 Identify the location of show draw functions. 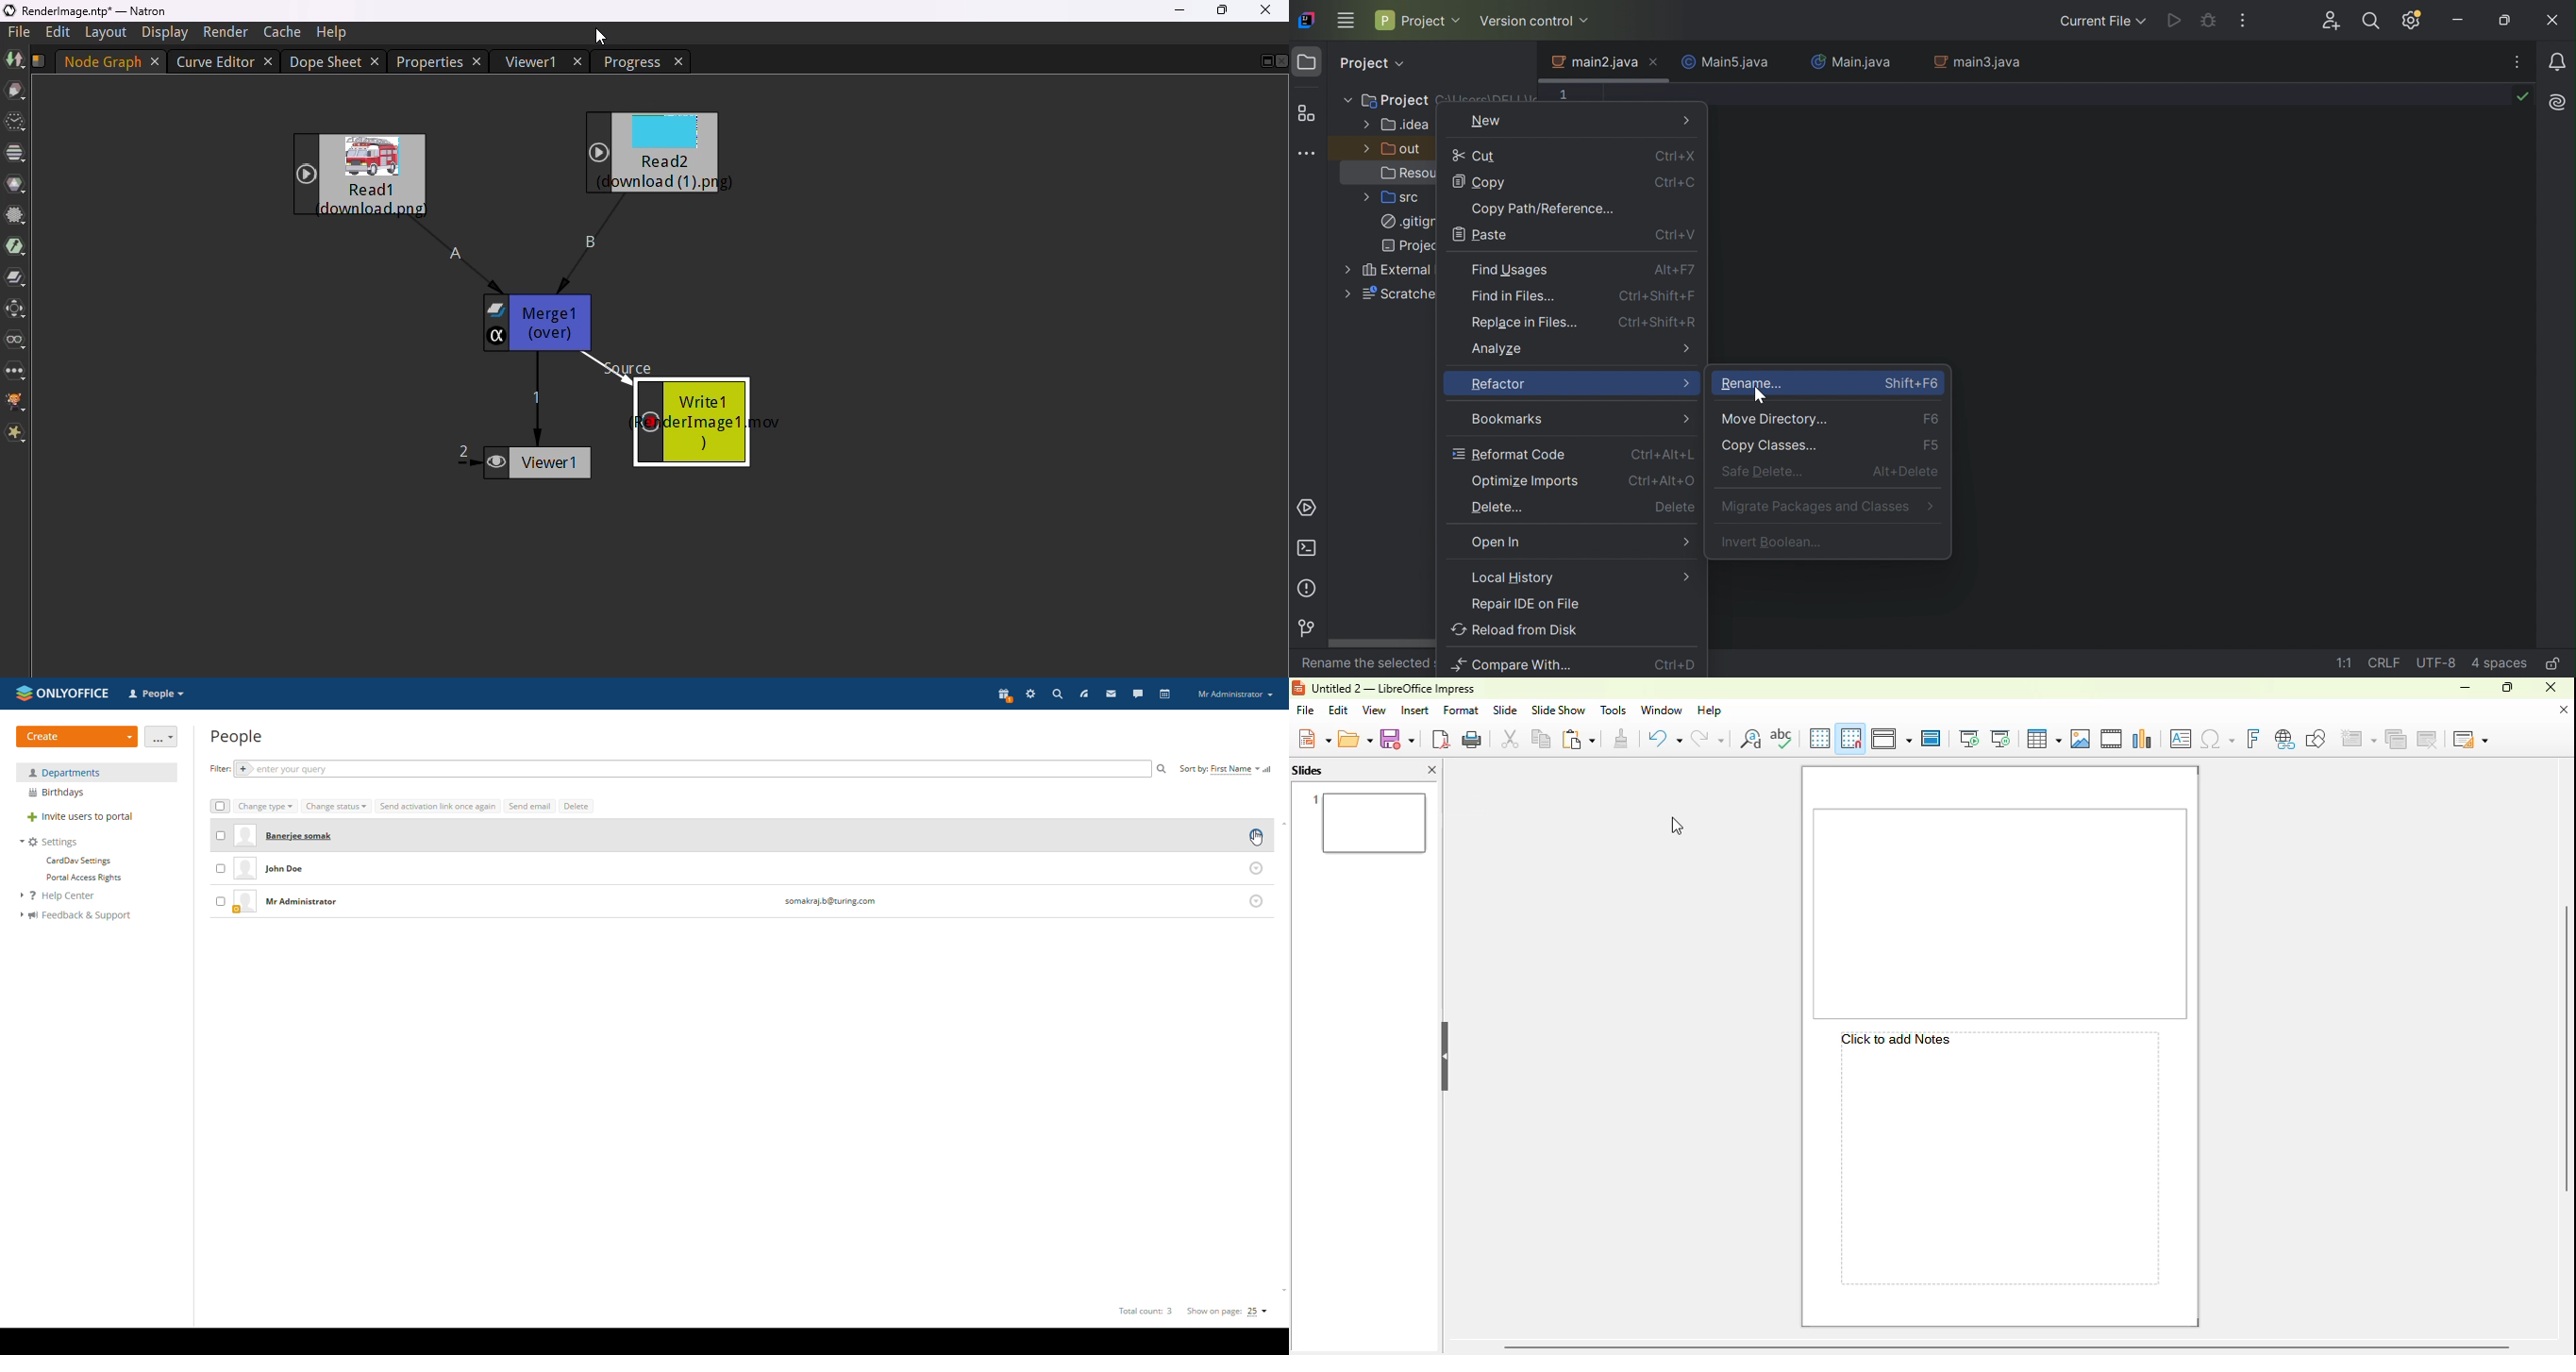
(2316, 738).